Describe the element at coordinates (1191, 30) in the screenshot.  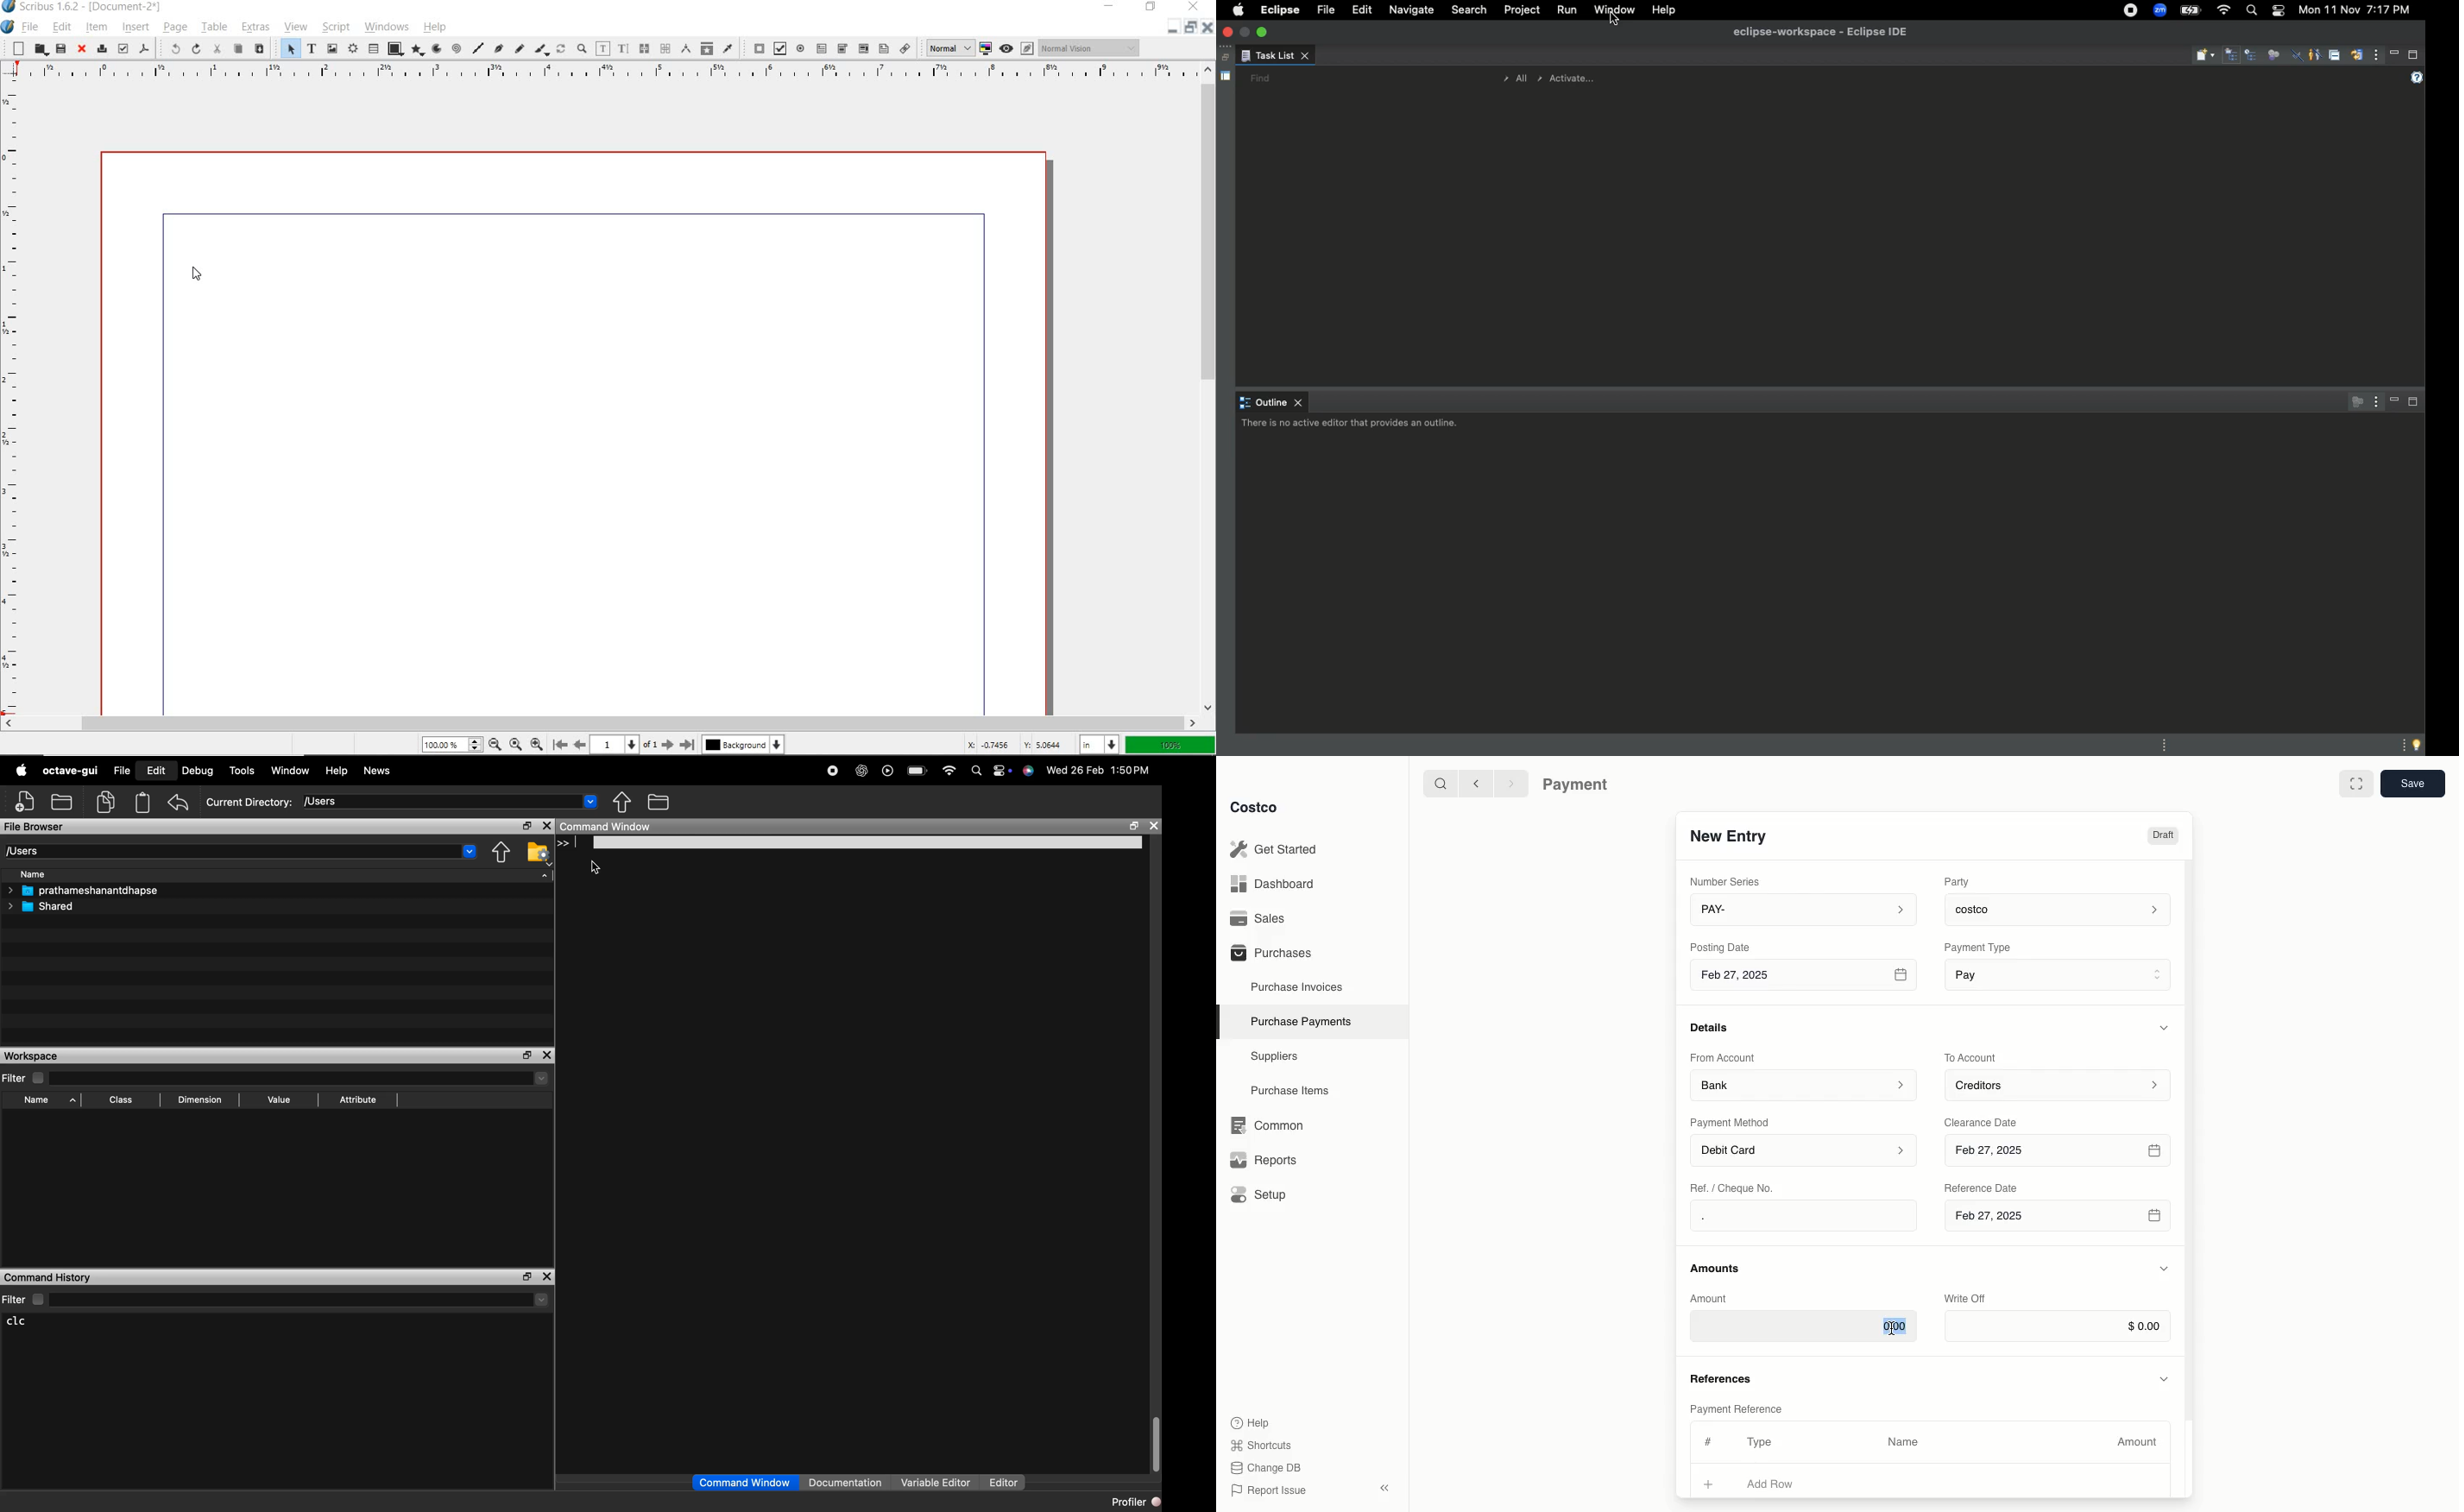
I see `restore` at that location.